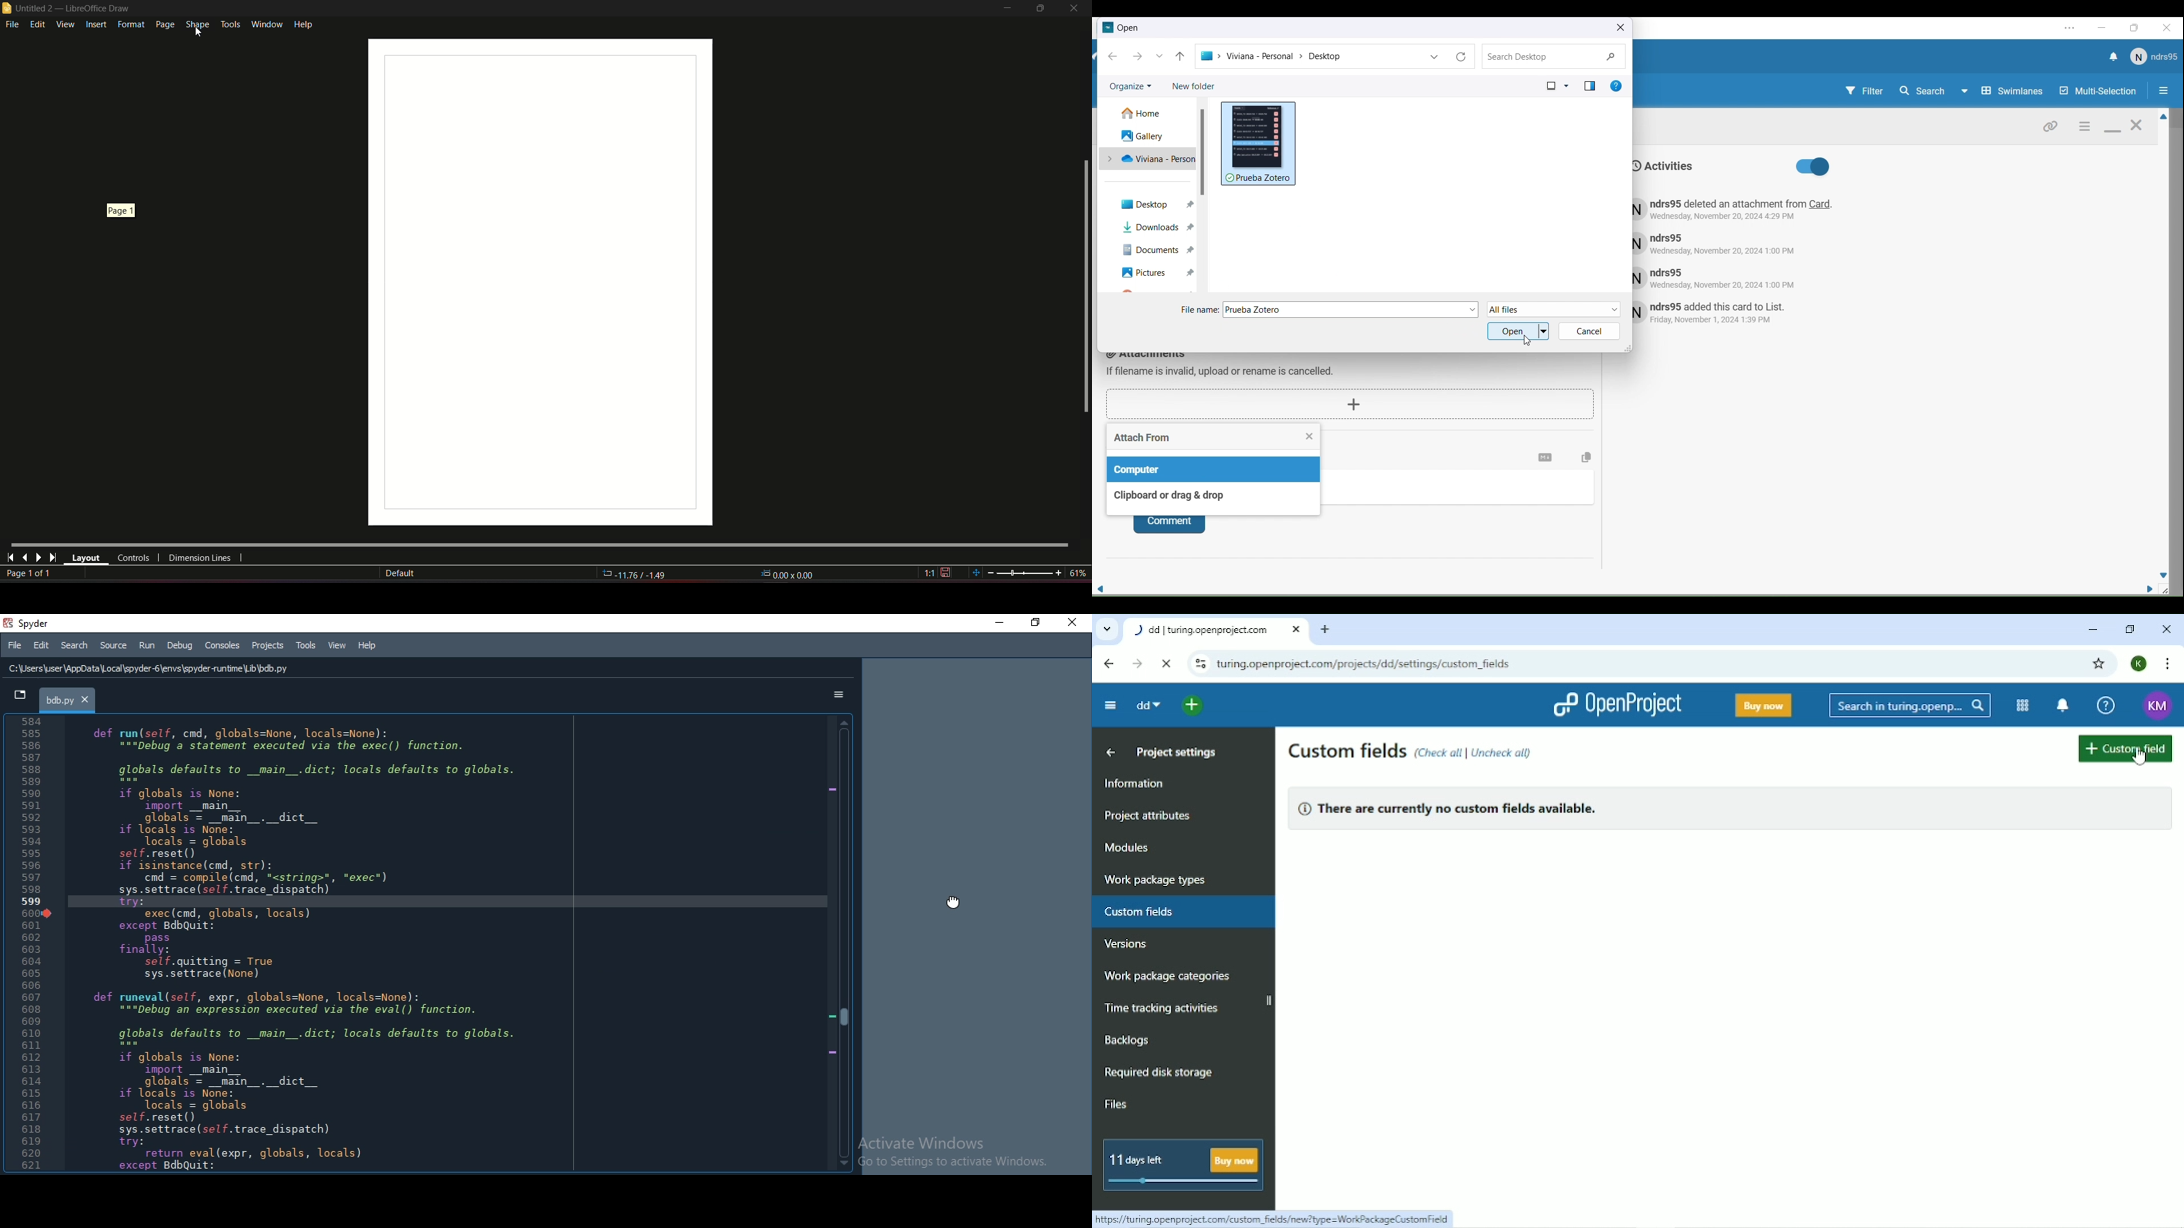 This screenshot has width=2184, height=1232. Describe the element at coordinates (1222, 367) in the screenshot. I see `Attachments` at that location.